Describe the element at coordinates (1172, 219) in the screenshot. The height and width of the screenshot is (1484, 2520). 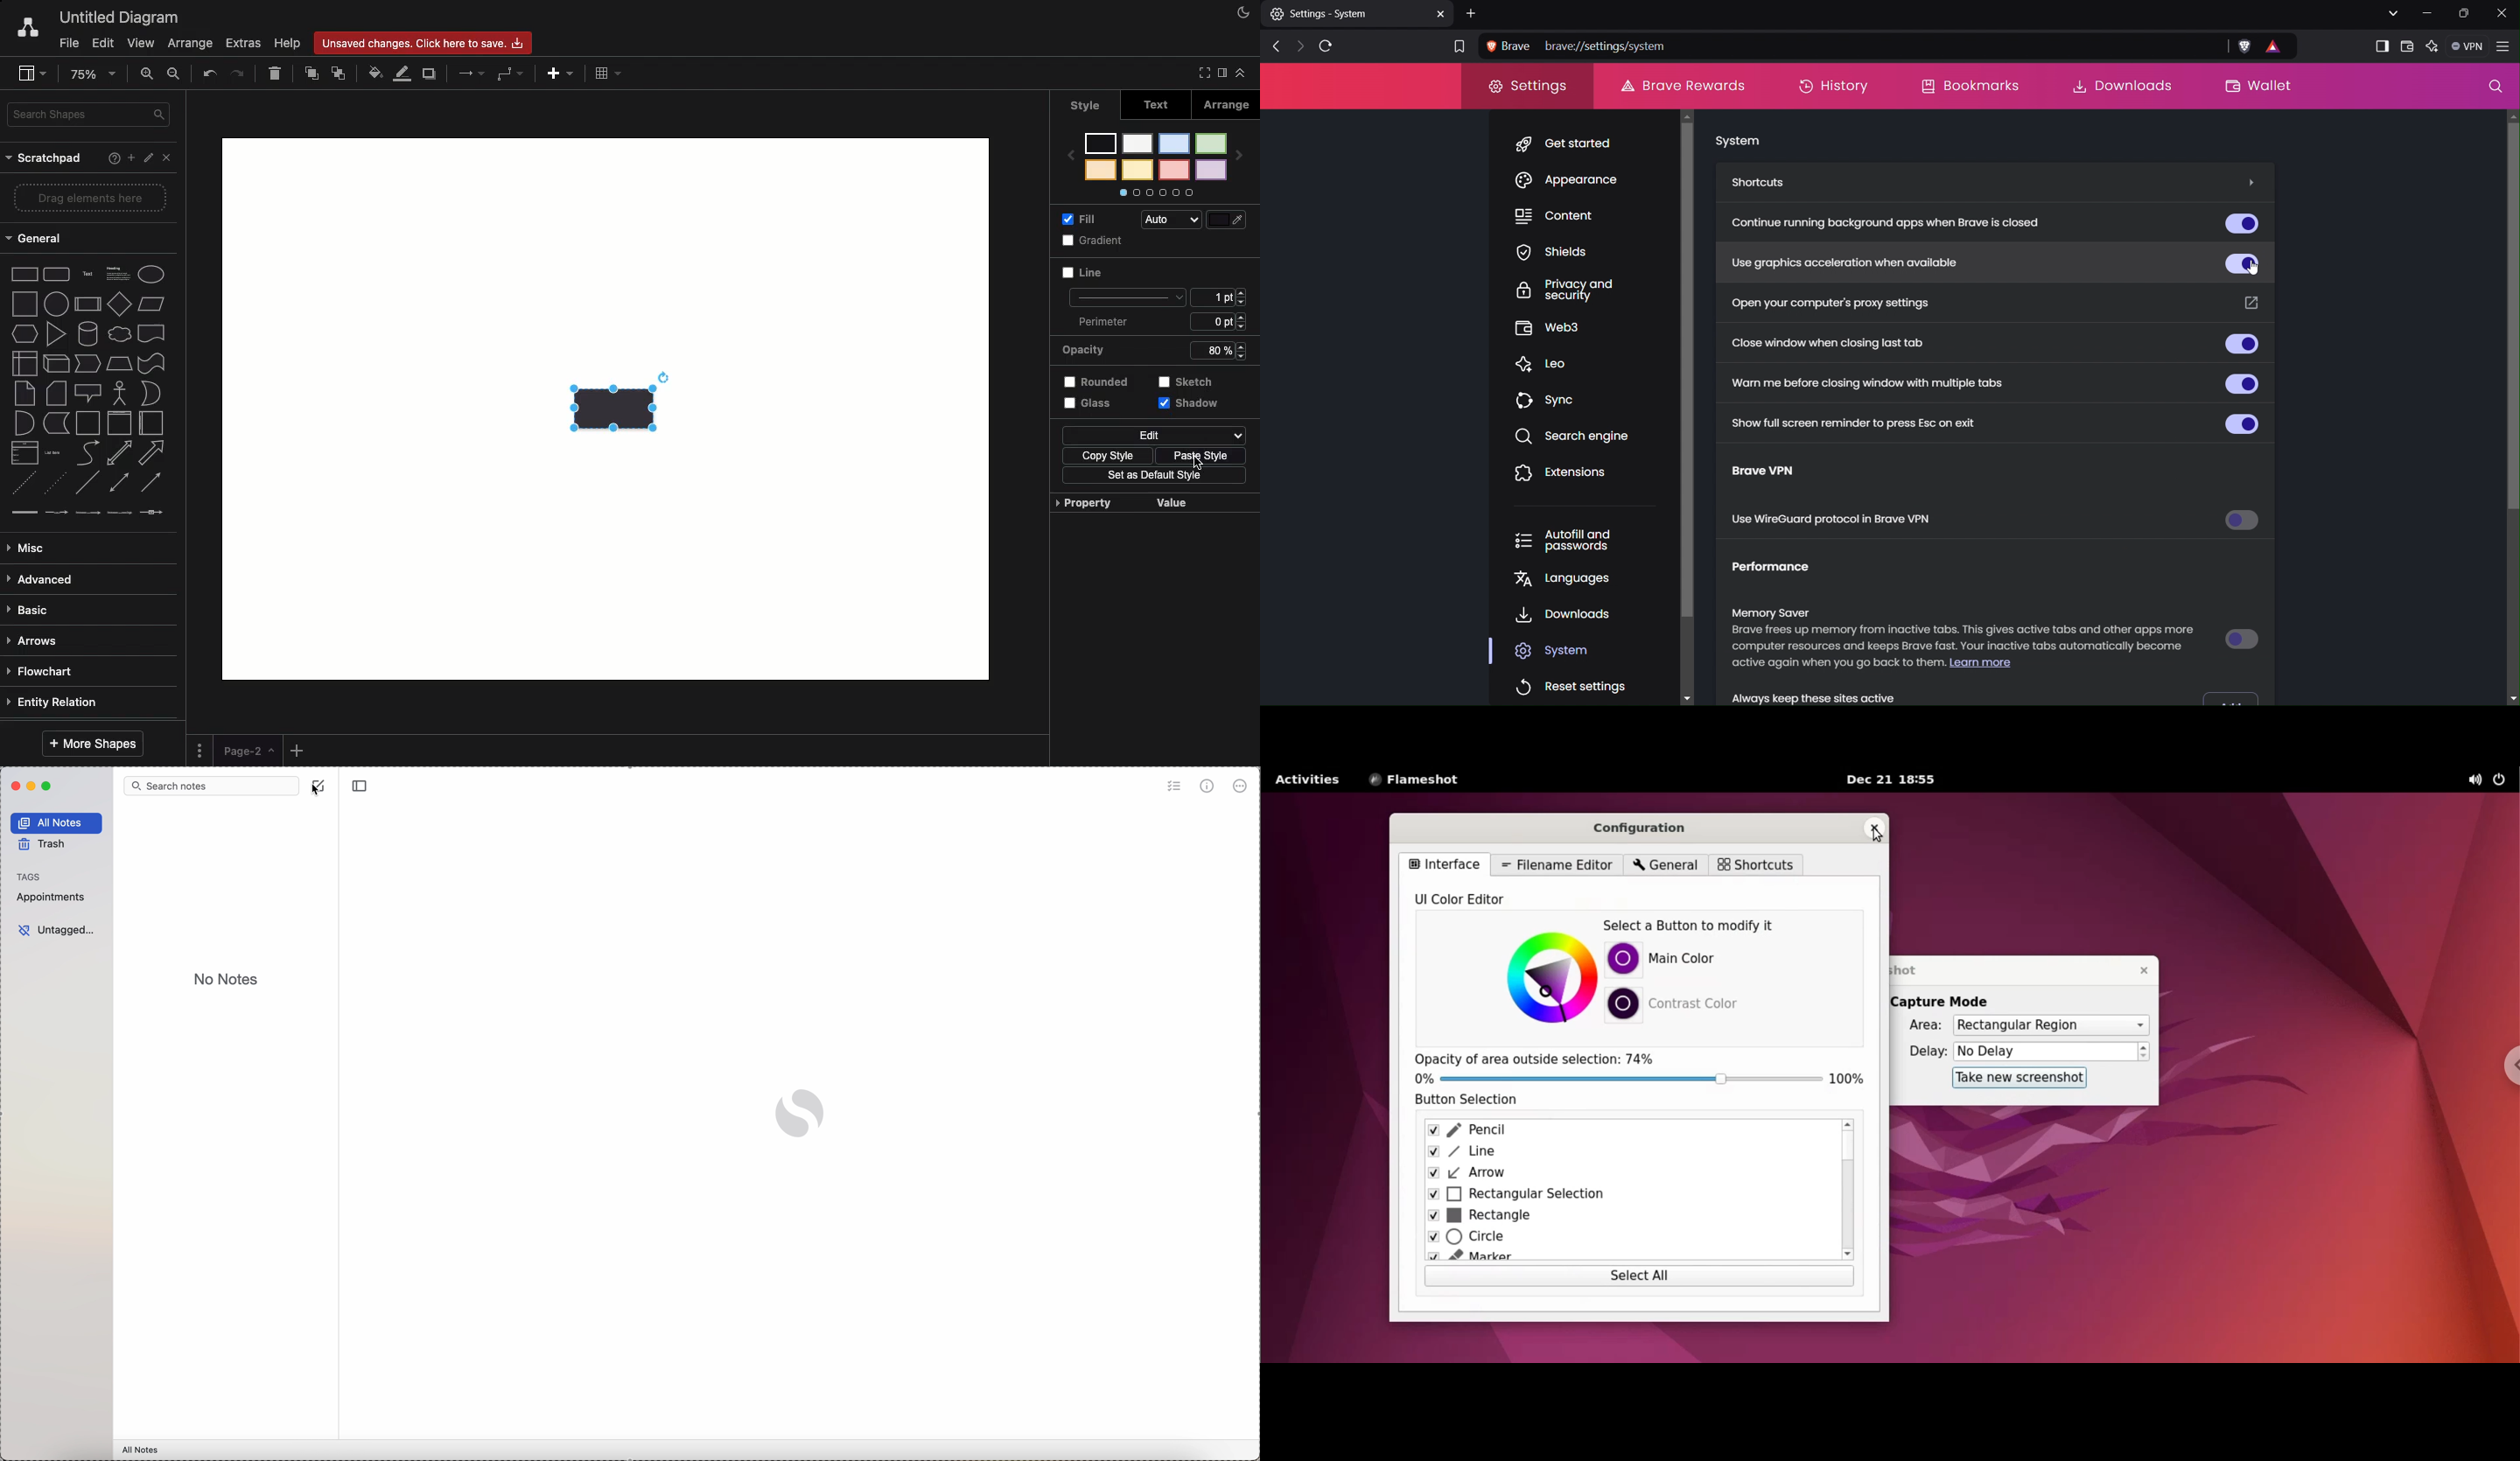
I see `Auto` at that location.